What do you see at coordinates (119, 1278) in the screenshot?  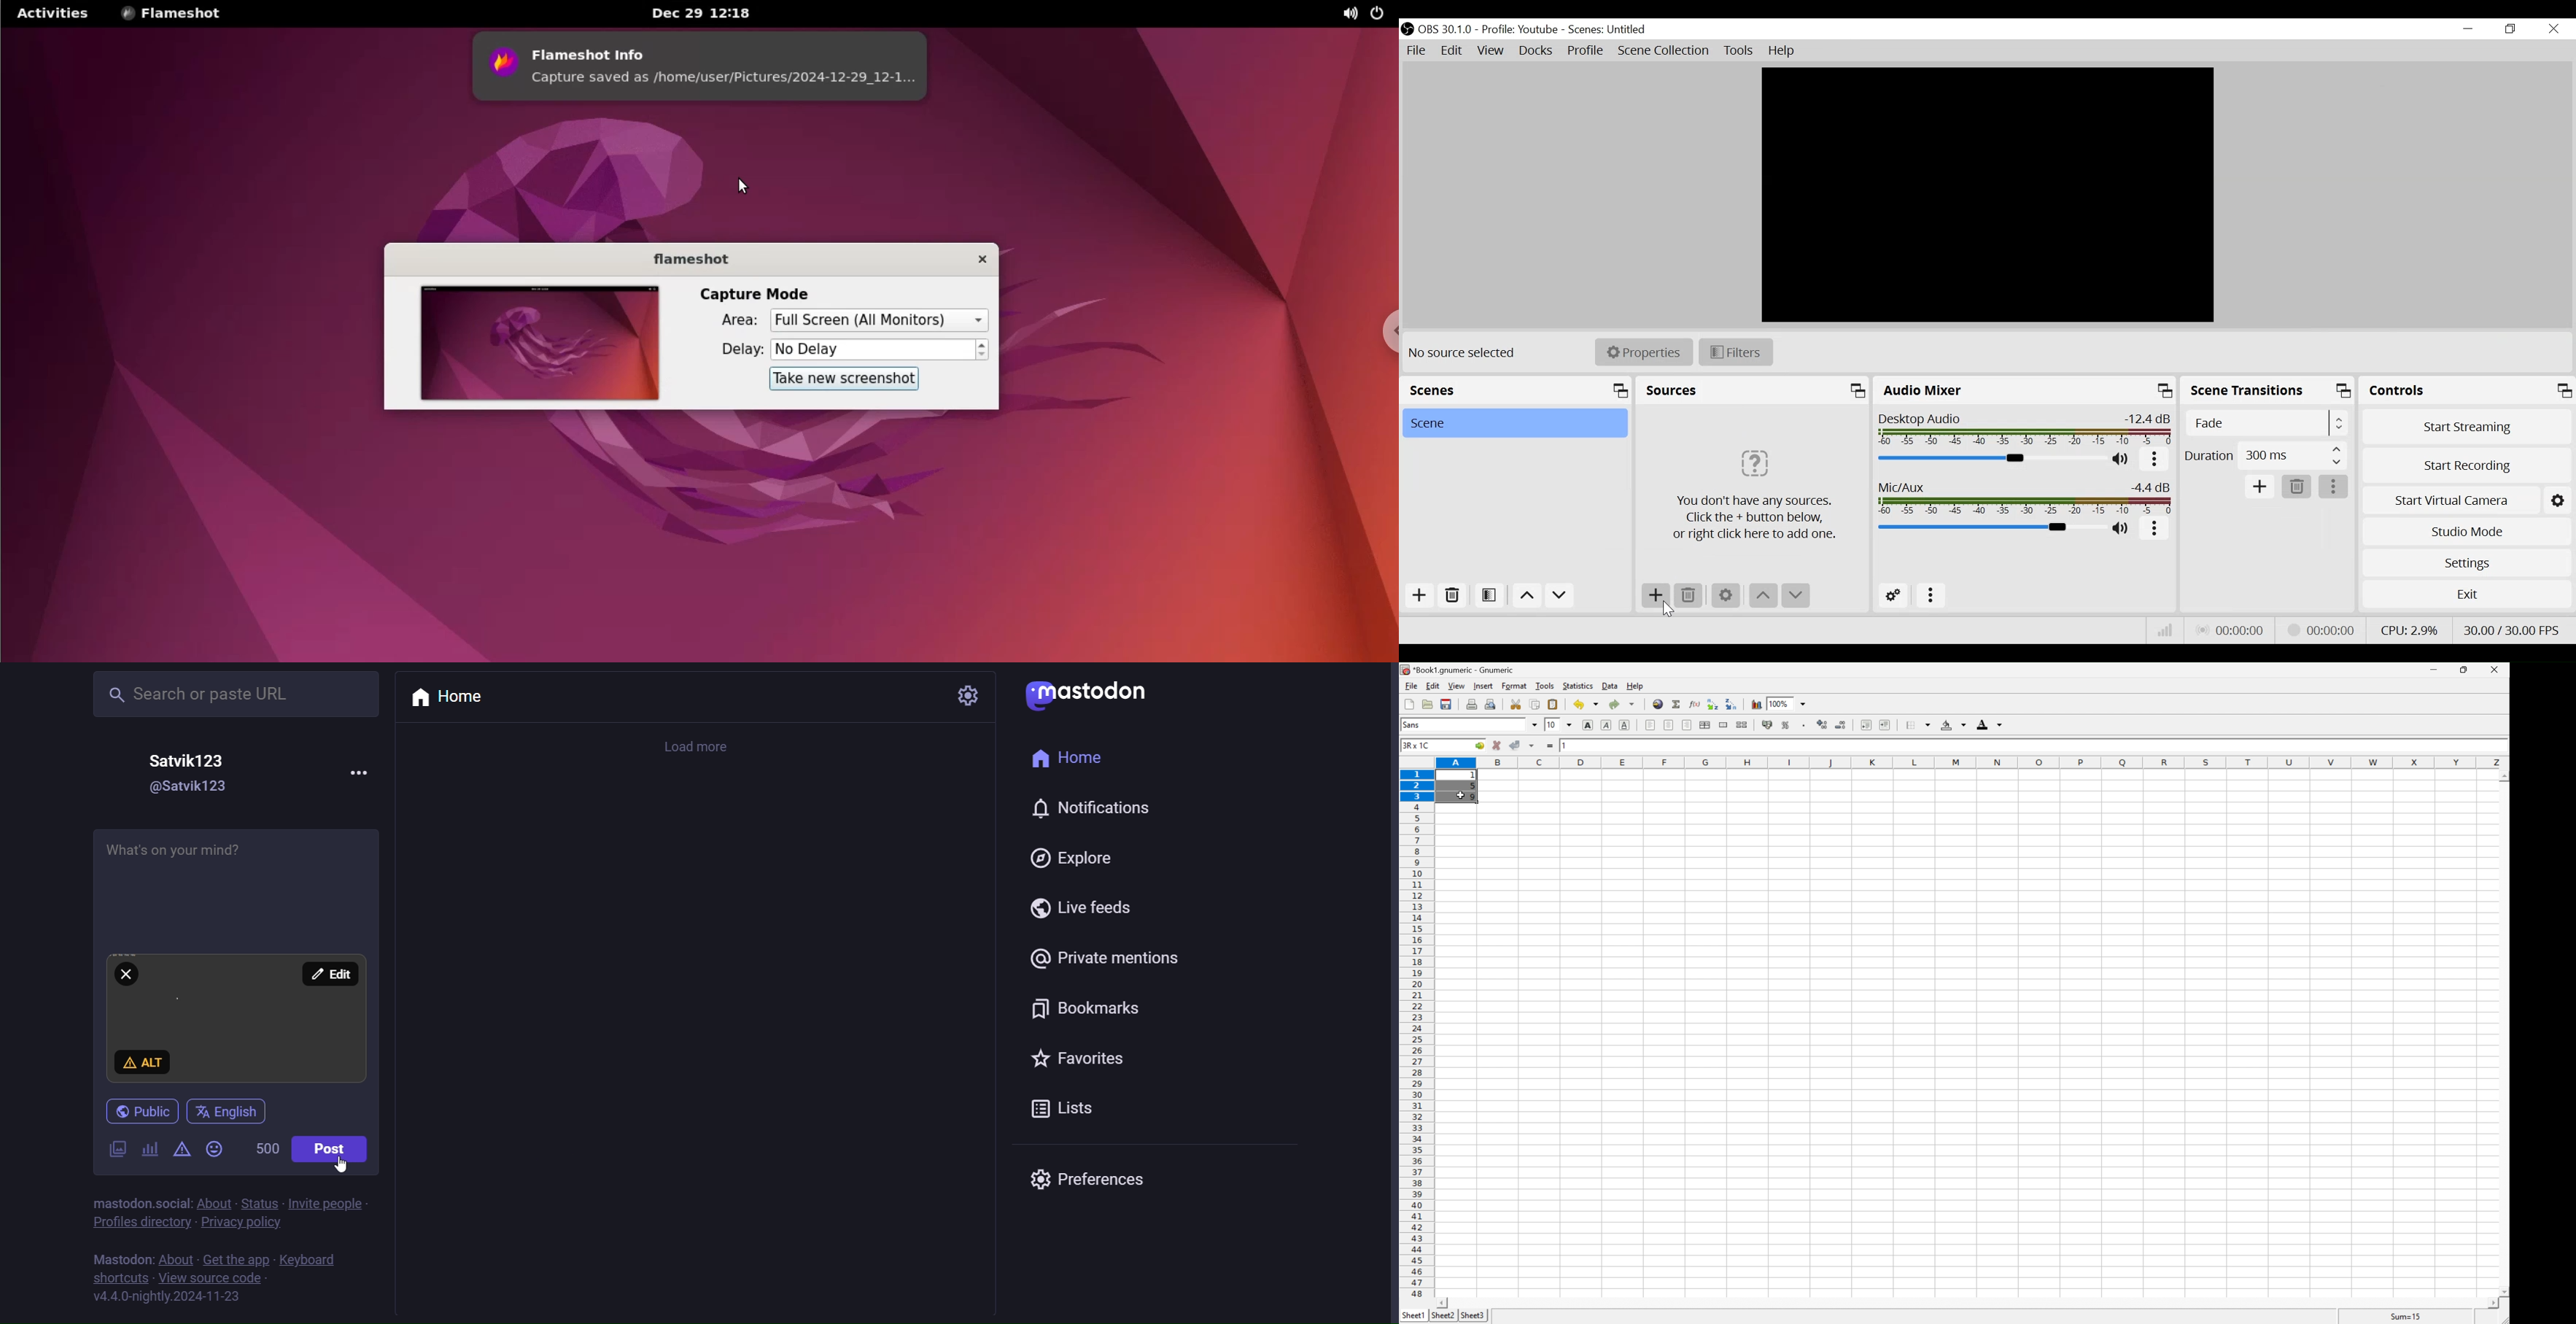 I see `shortcut` at bounding box center [119, 1278].